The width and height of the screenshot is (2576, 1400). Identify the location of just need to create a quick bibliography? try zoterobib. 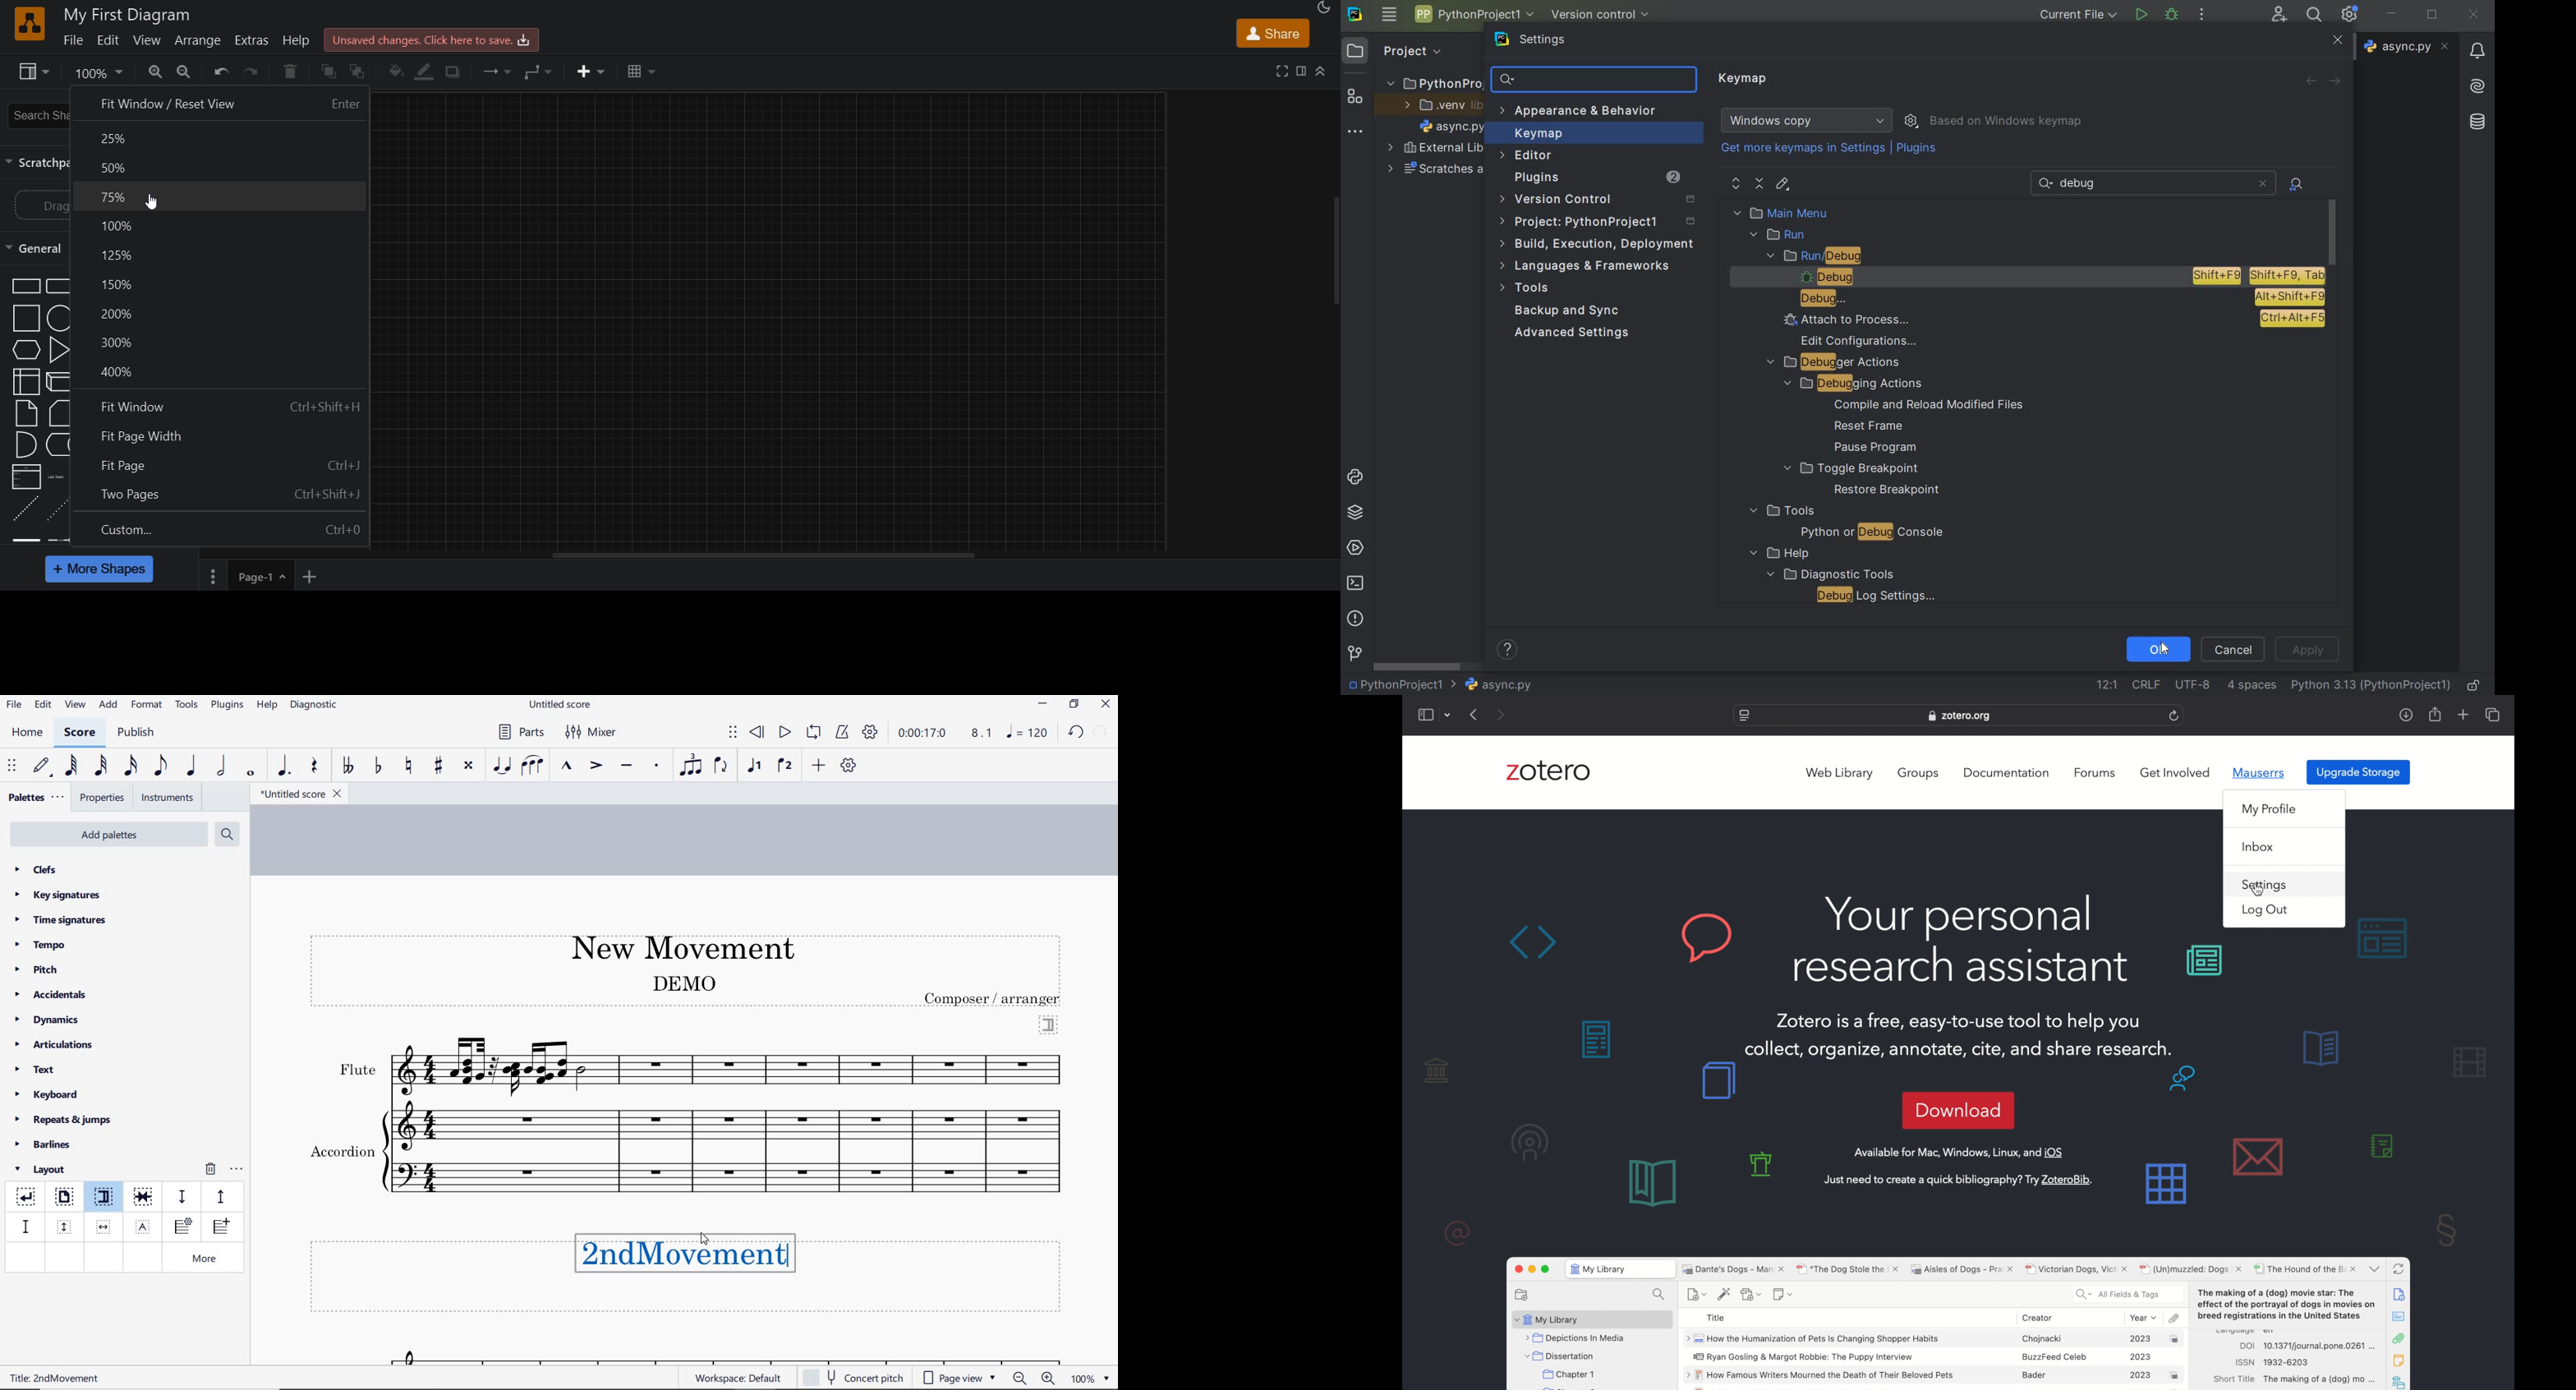
(1958, 1181).